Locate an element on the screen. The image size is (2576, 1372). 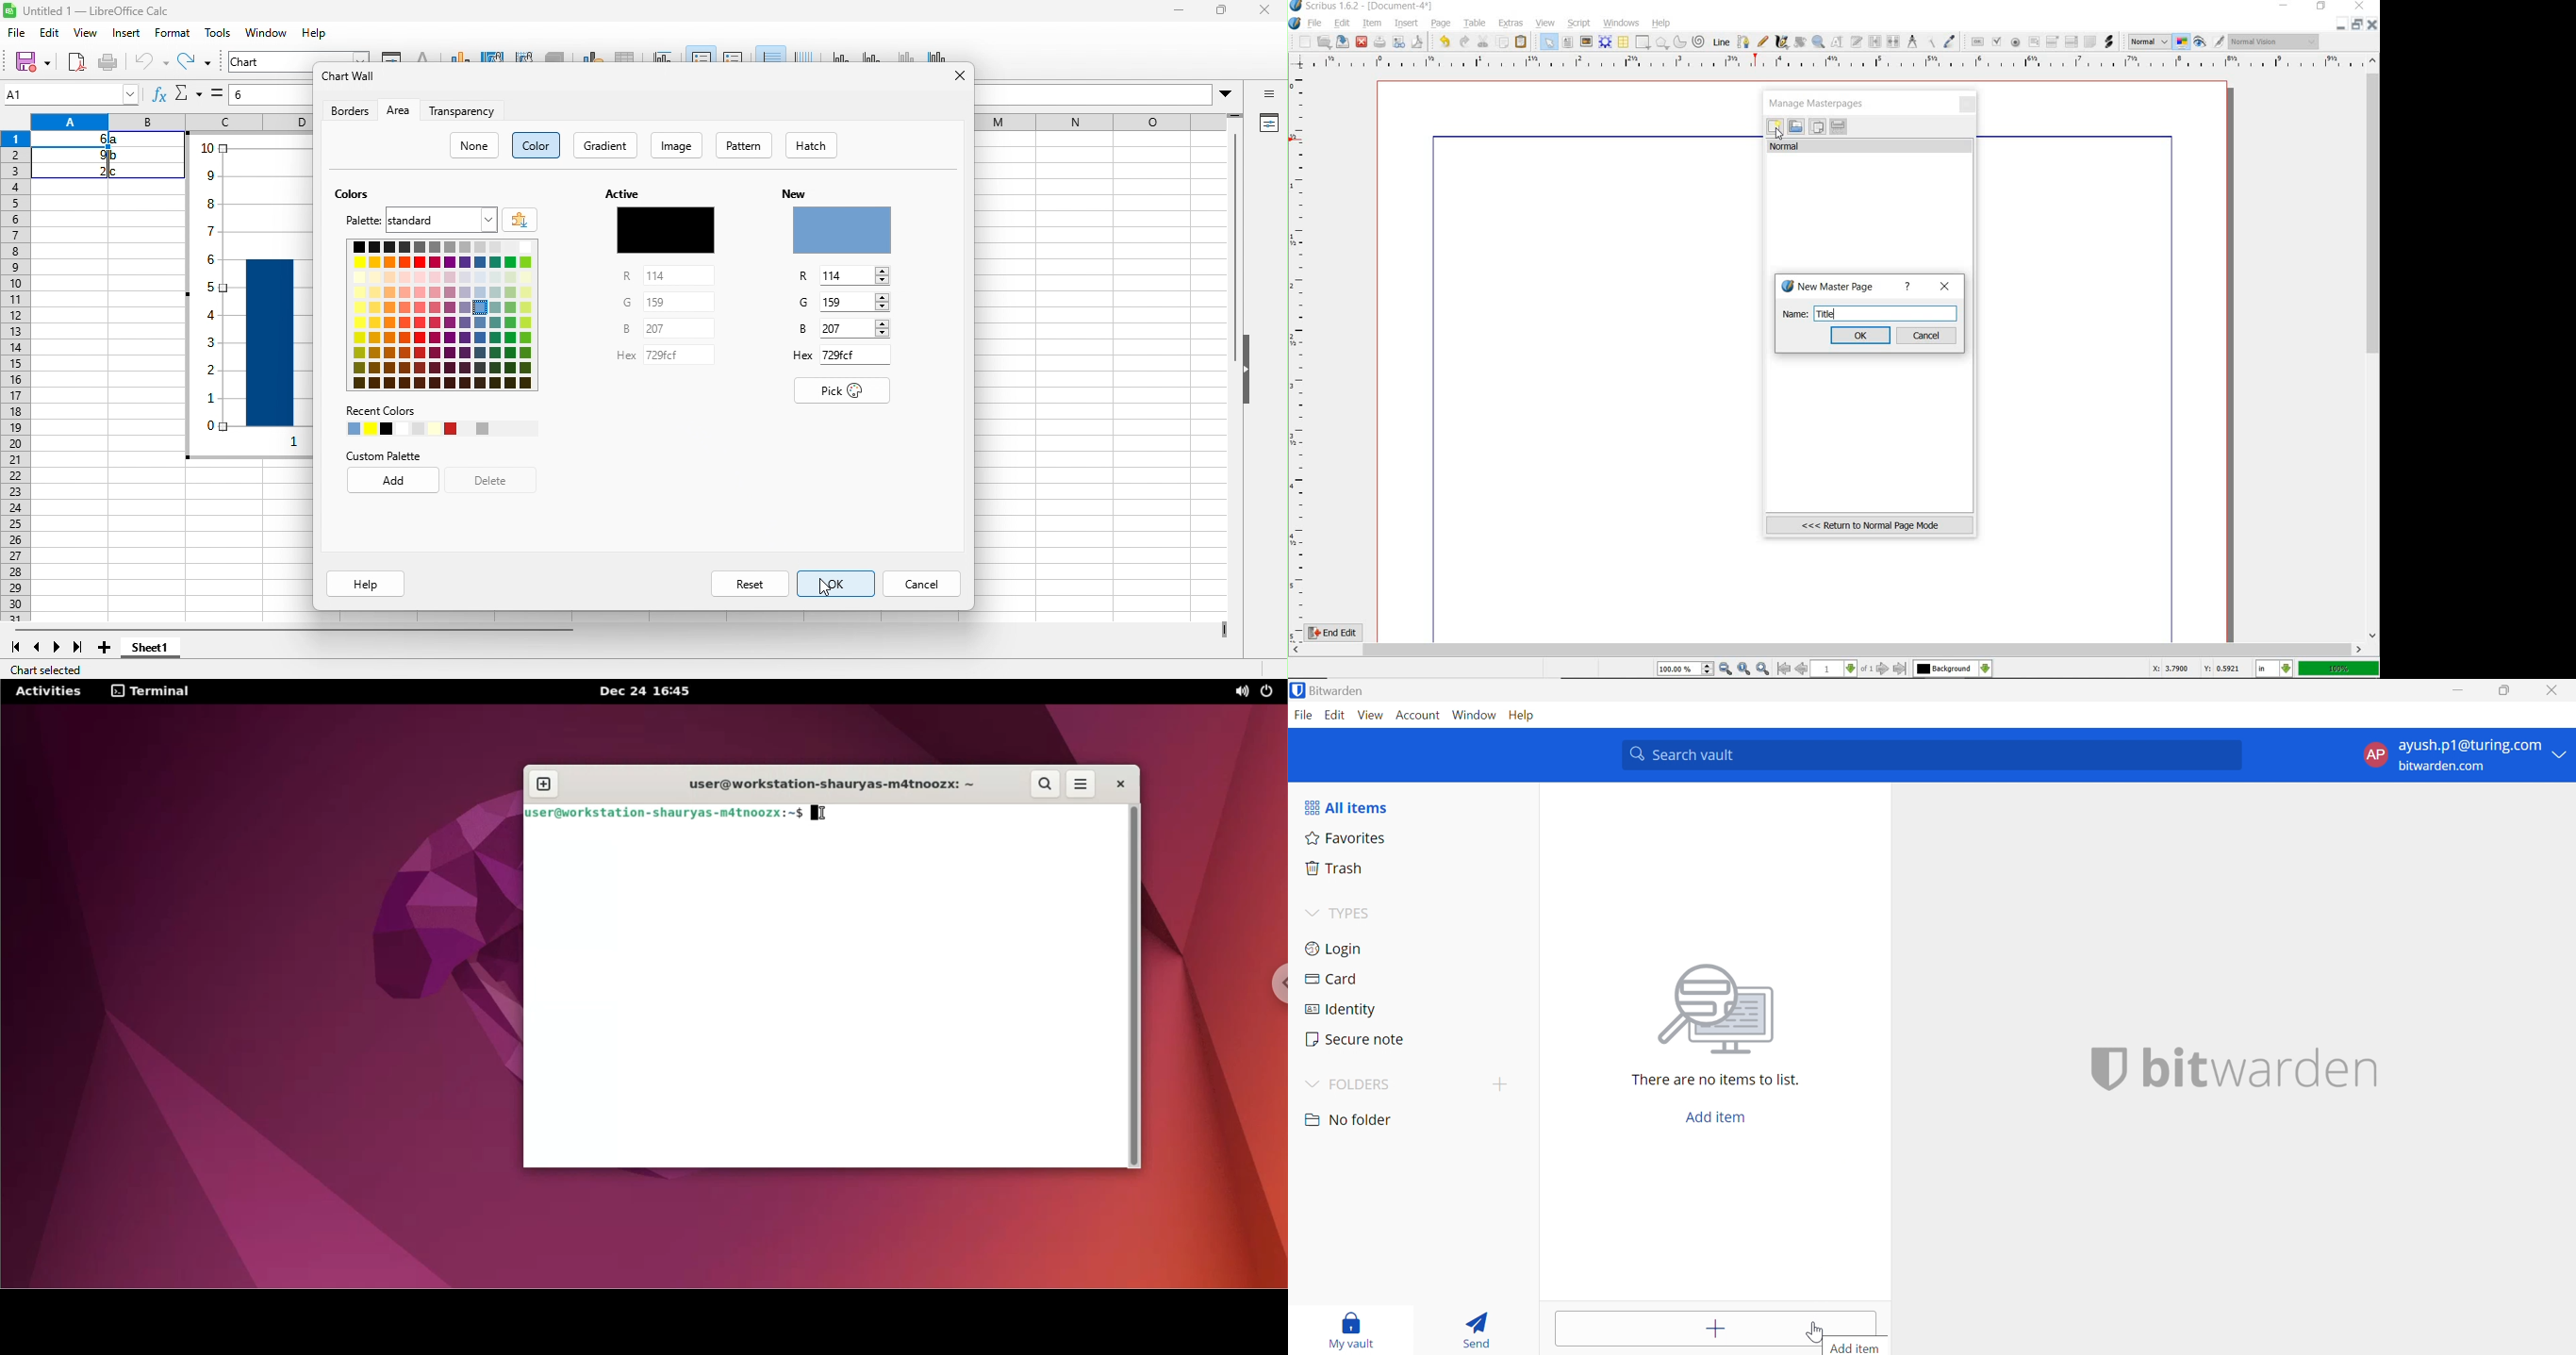
restore is located at coordinates (2360, 25).